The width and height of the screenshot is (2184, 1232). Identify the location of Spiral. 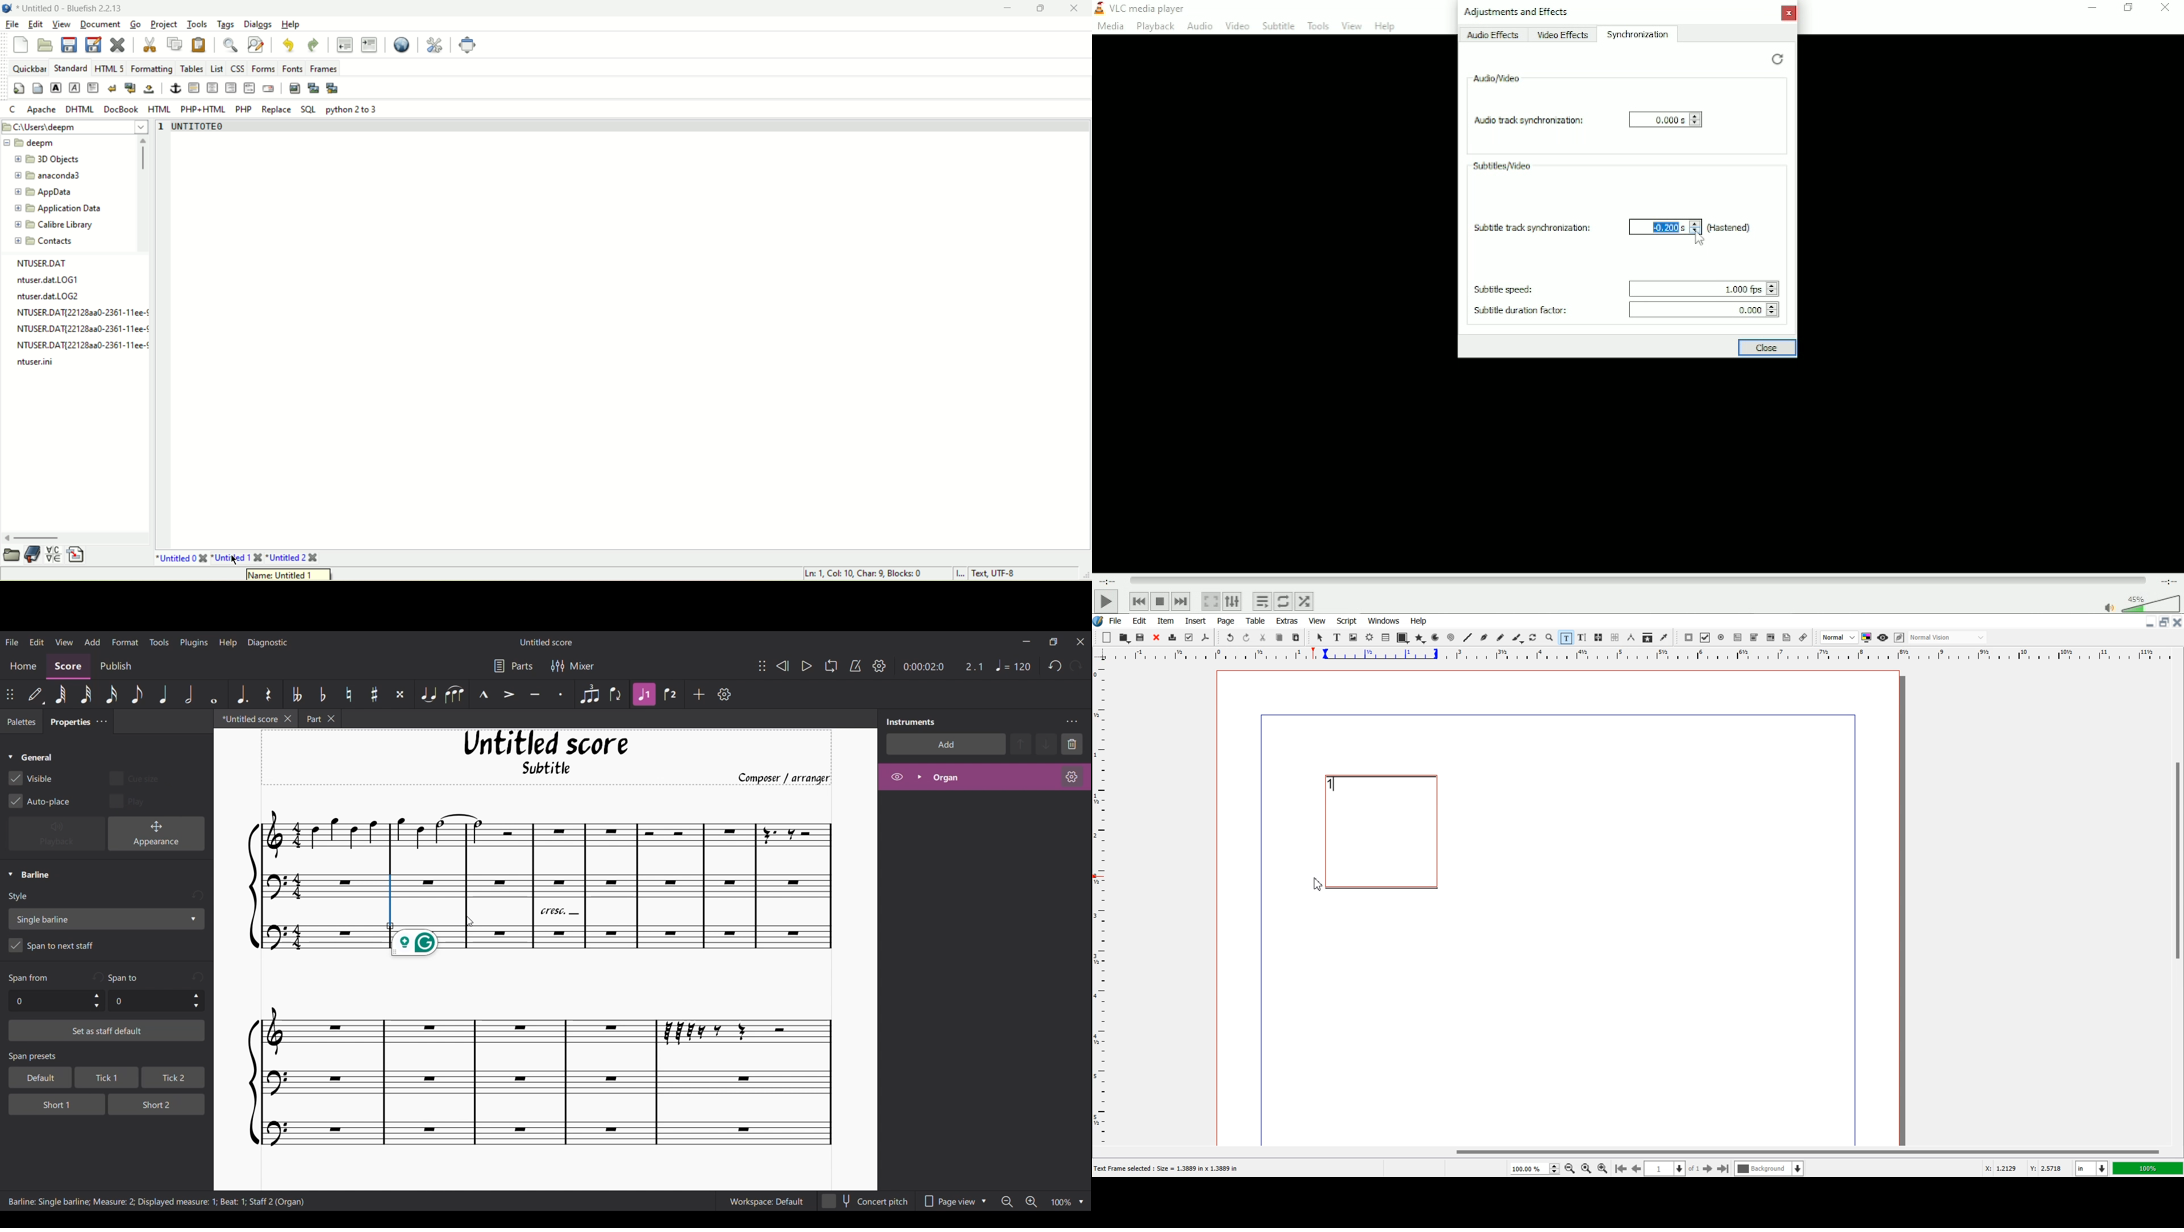
(1450, 638).